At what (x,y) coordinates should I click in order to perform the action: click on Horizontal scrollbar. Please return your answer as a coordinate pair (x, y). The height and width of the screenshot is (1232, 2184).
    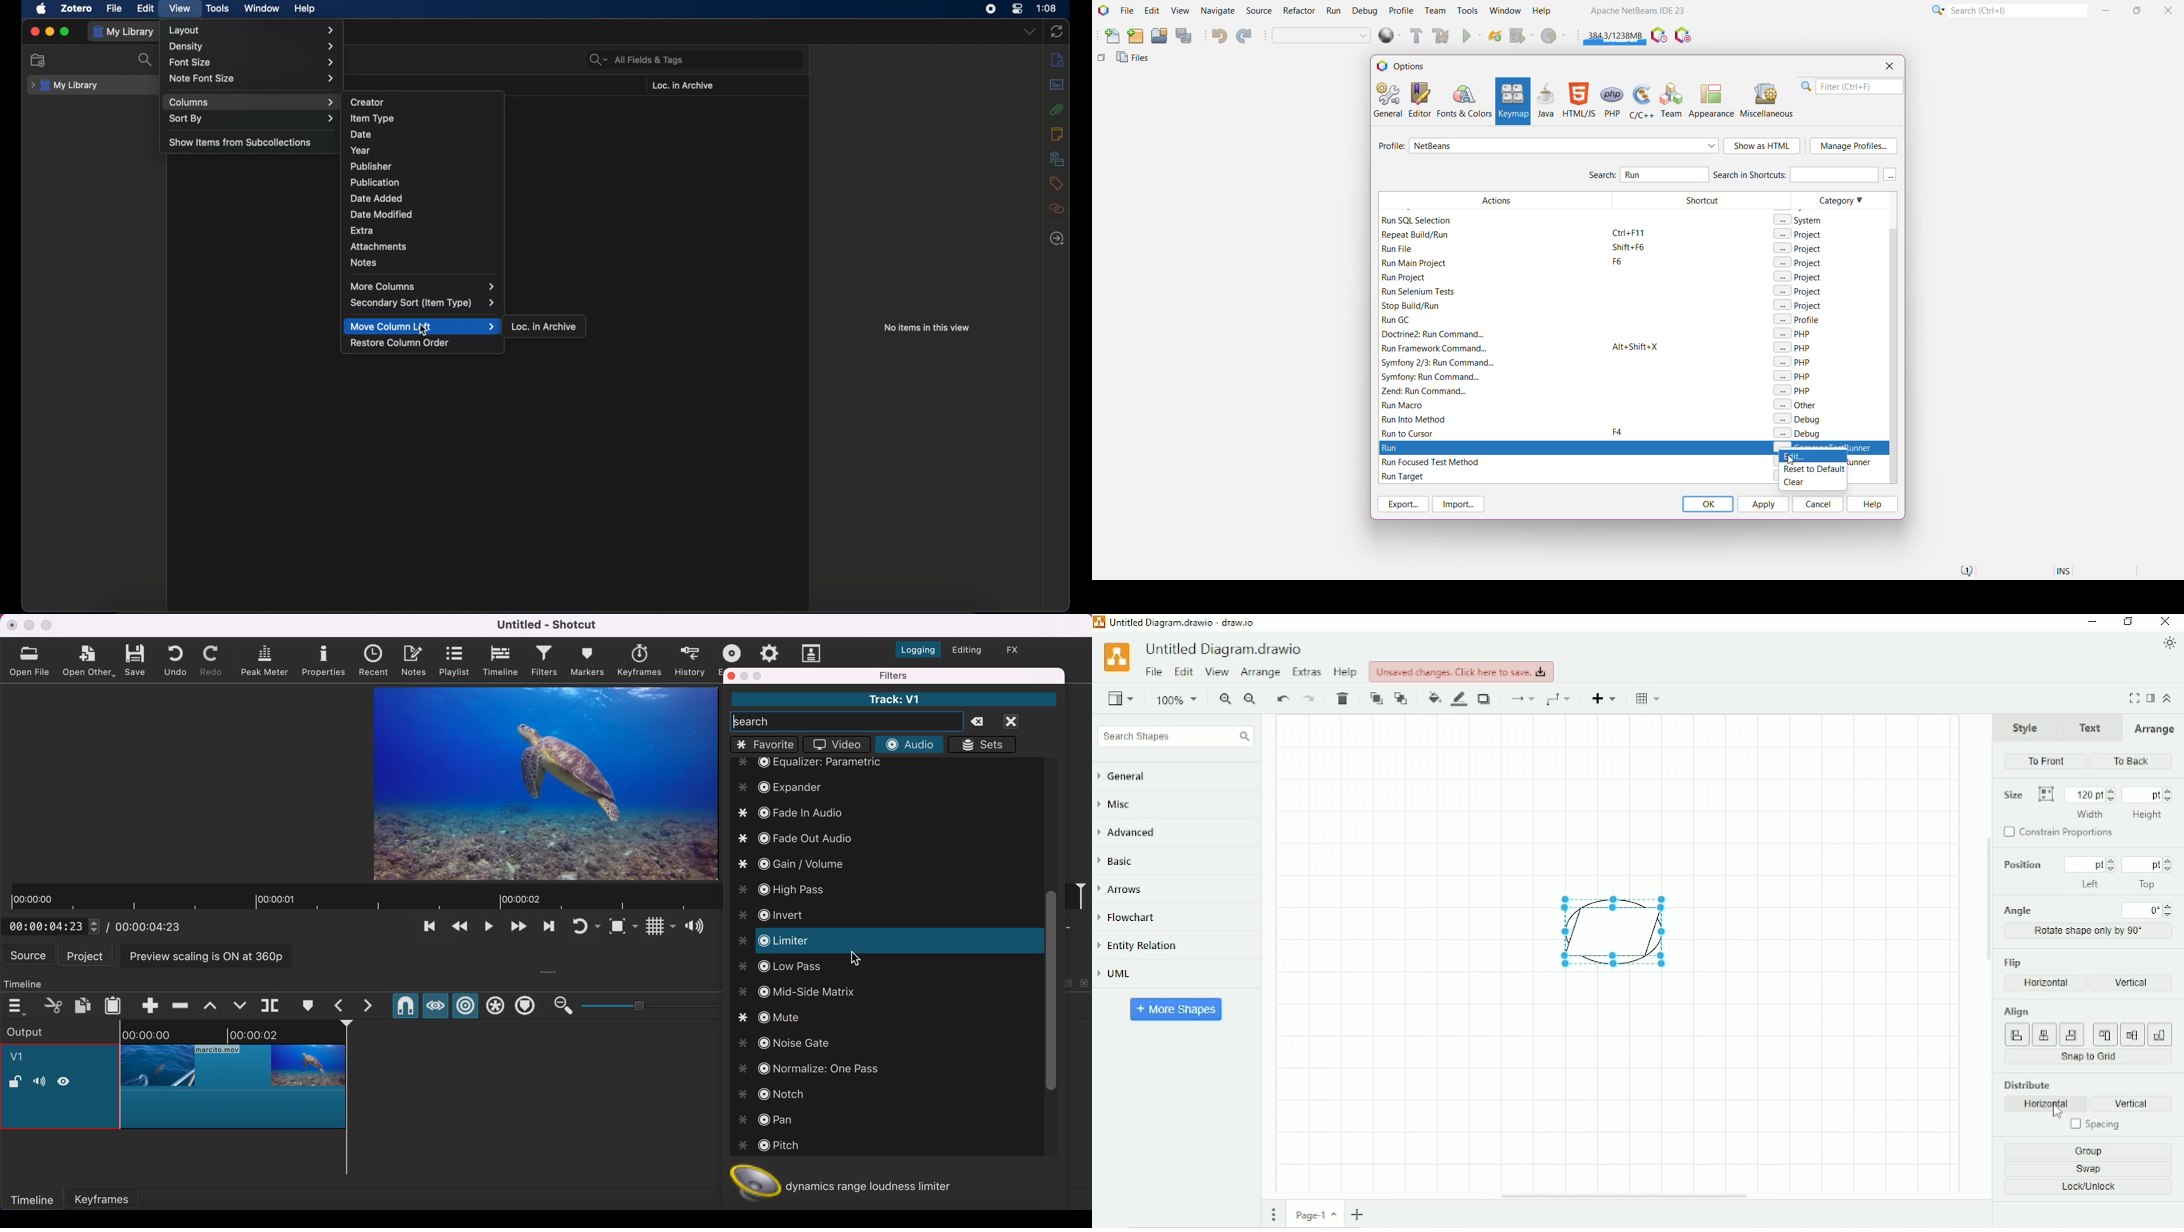
    Looking at the image, I should click on (1624, 1196).